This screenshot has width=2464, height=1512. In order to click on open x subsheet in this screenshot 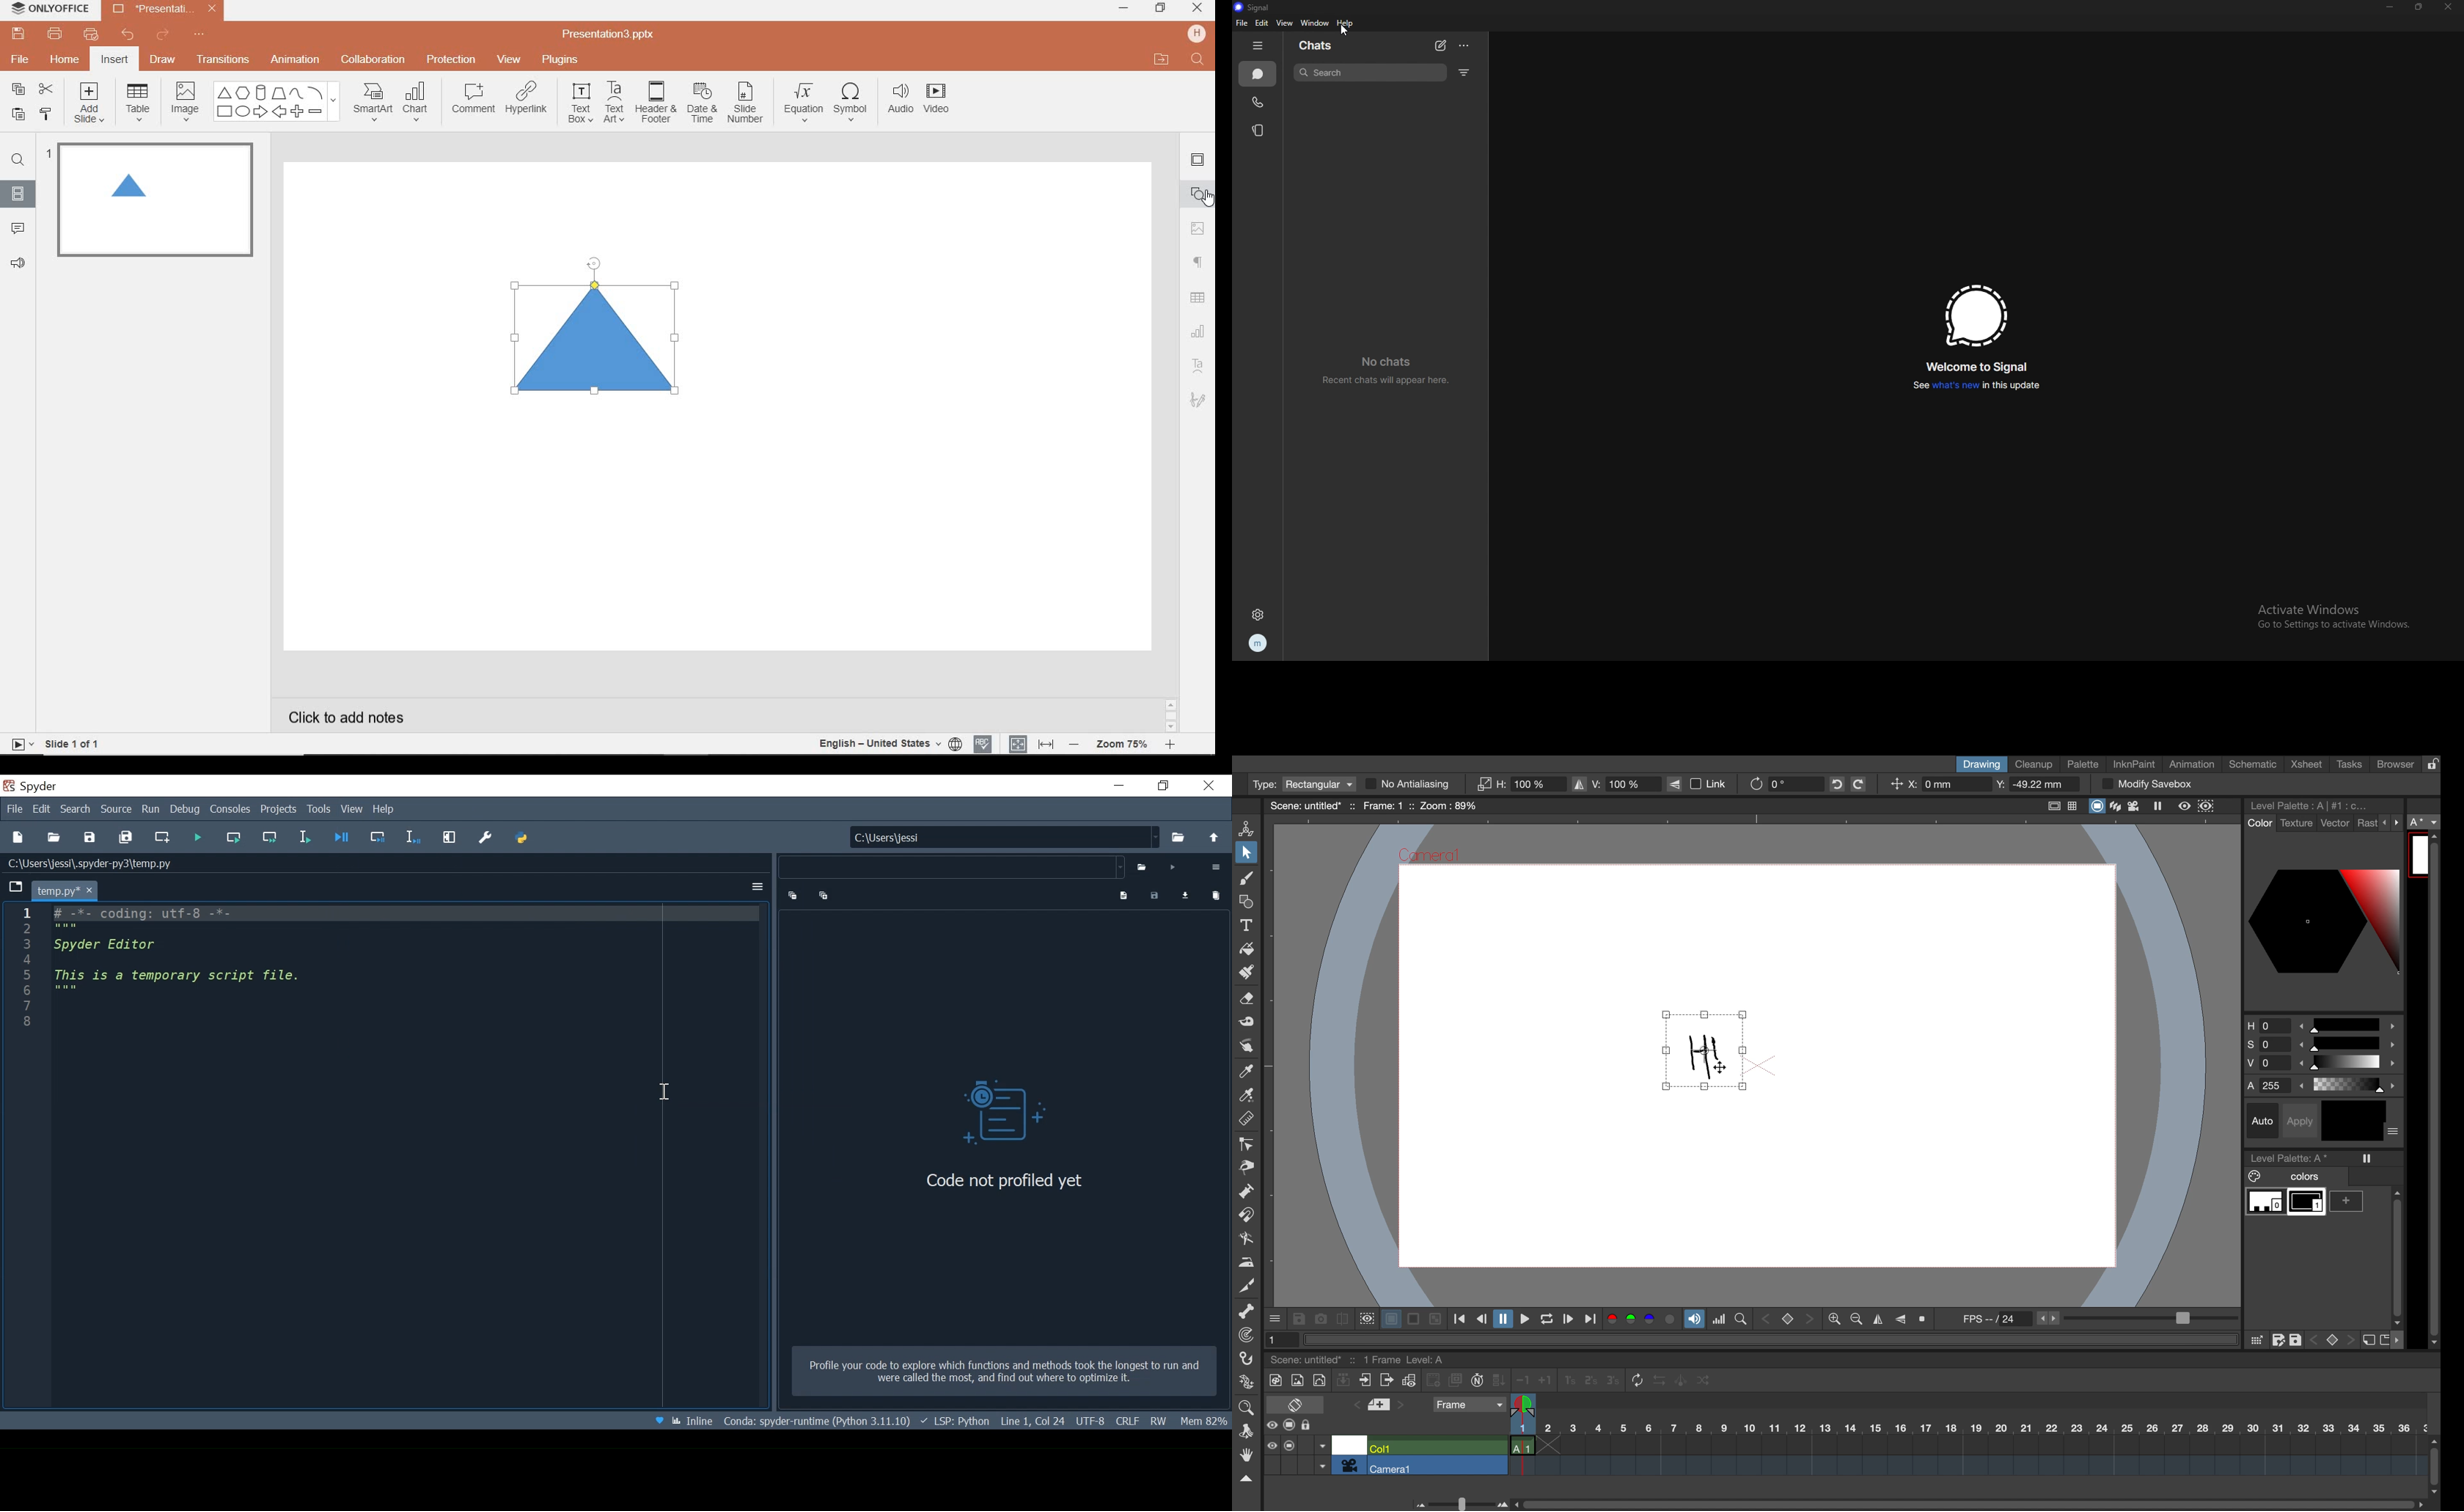, I will do `click(1385, 1380)`.